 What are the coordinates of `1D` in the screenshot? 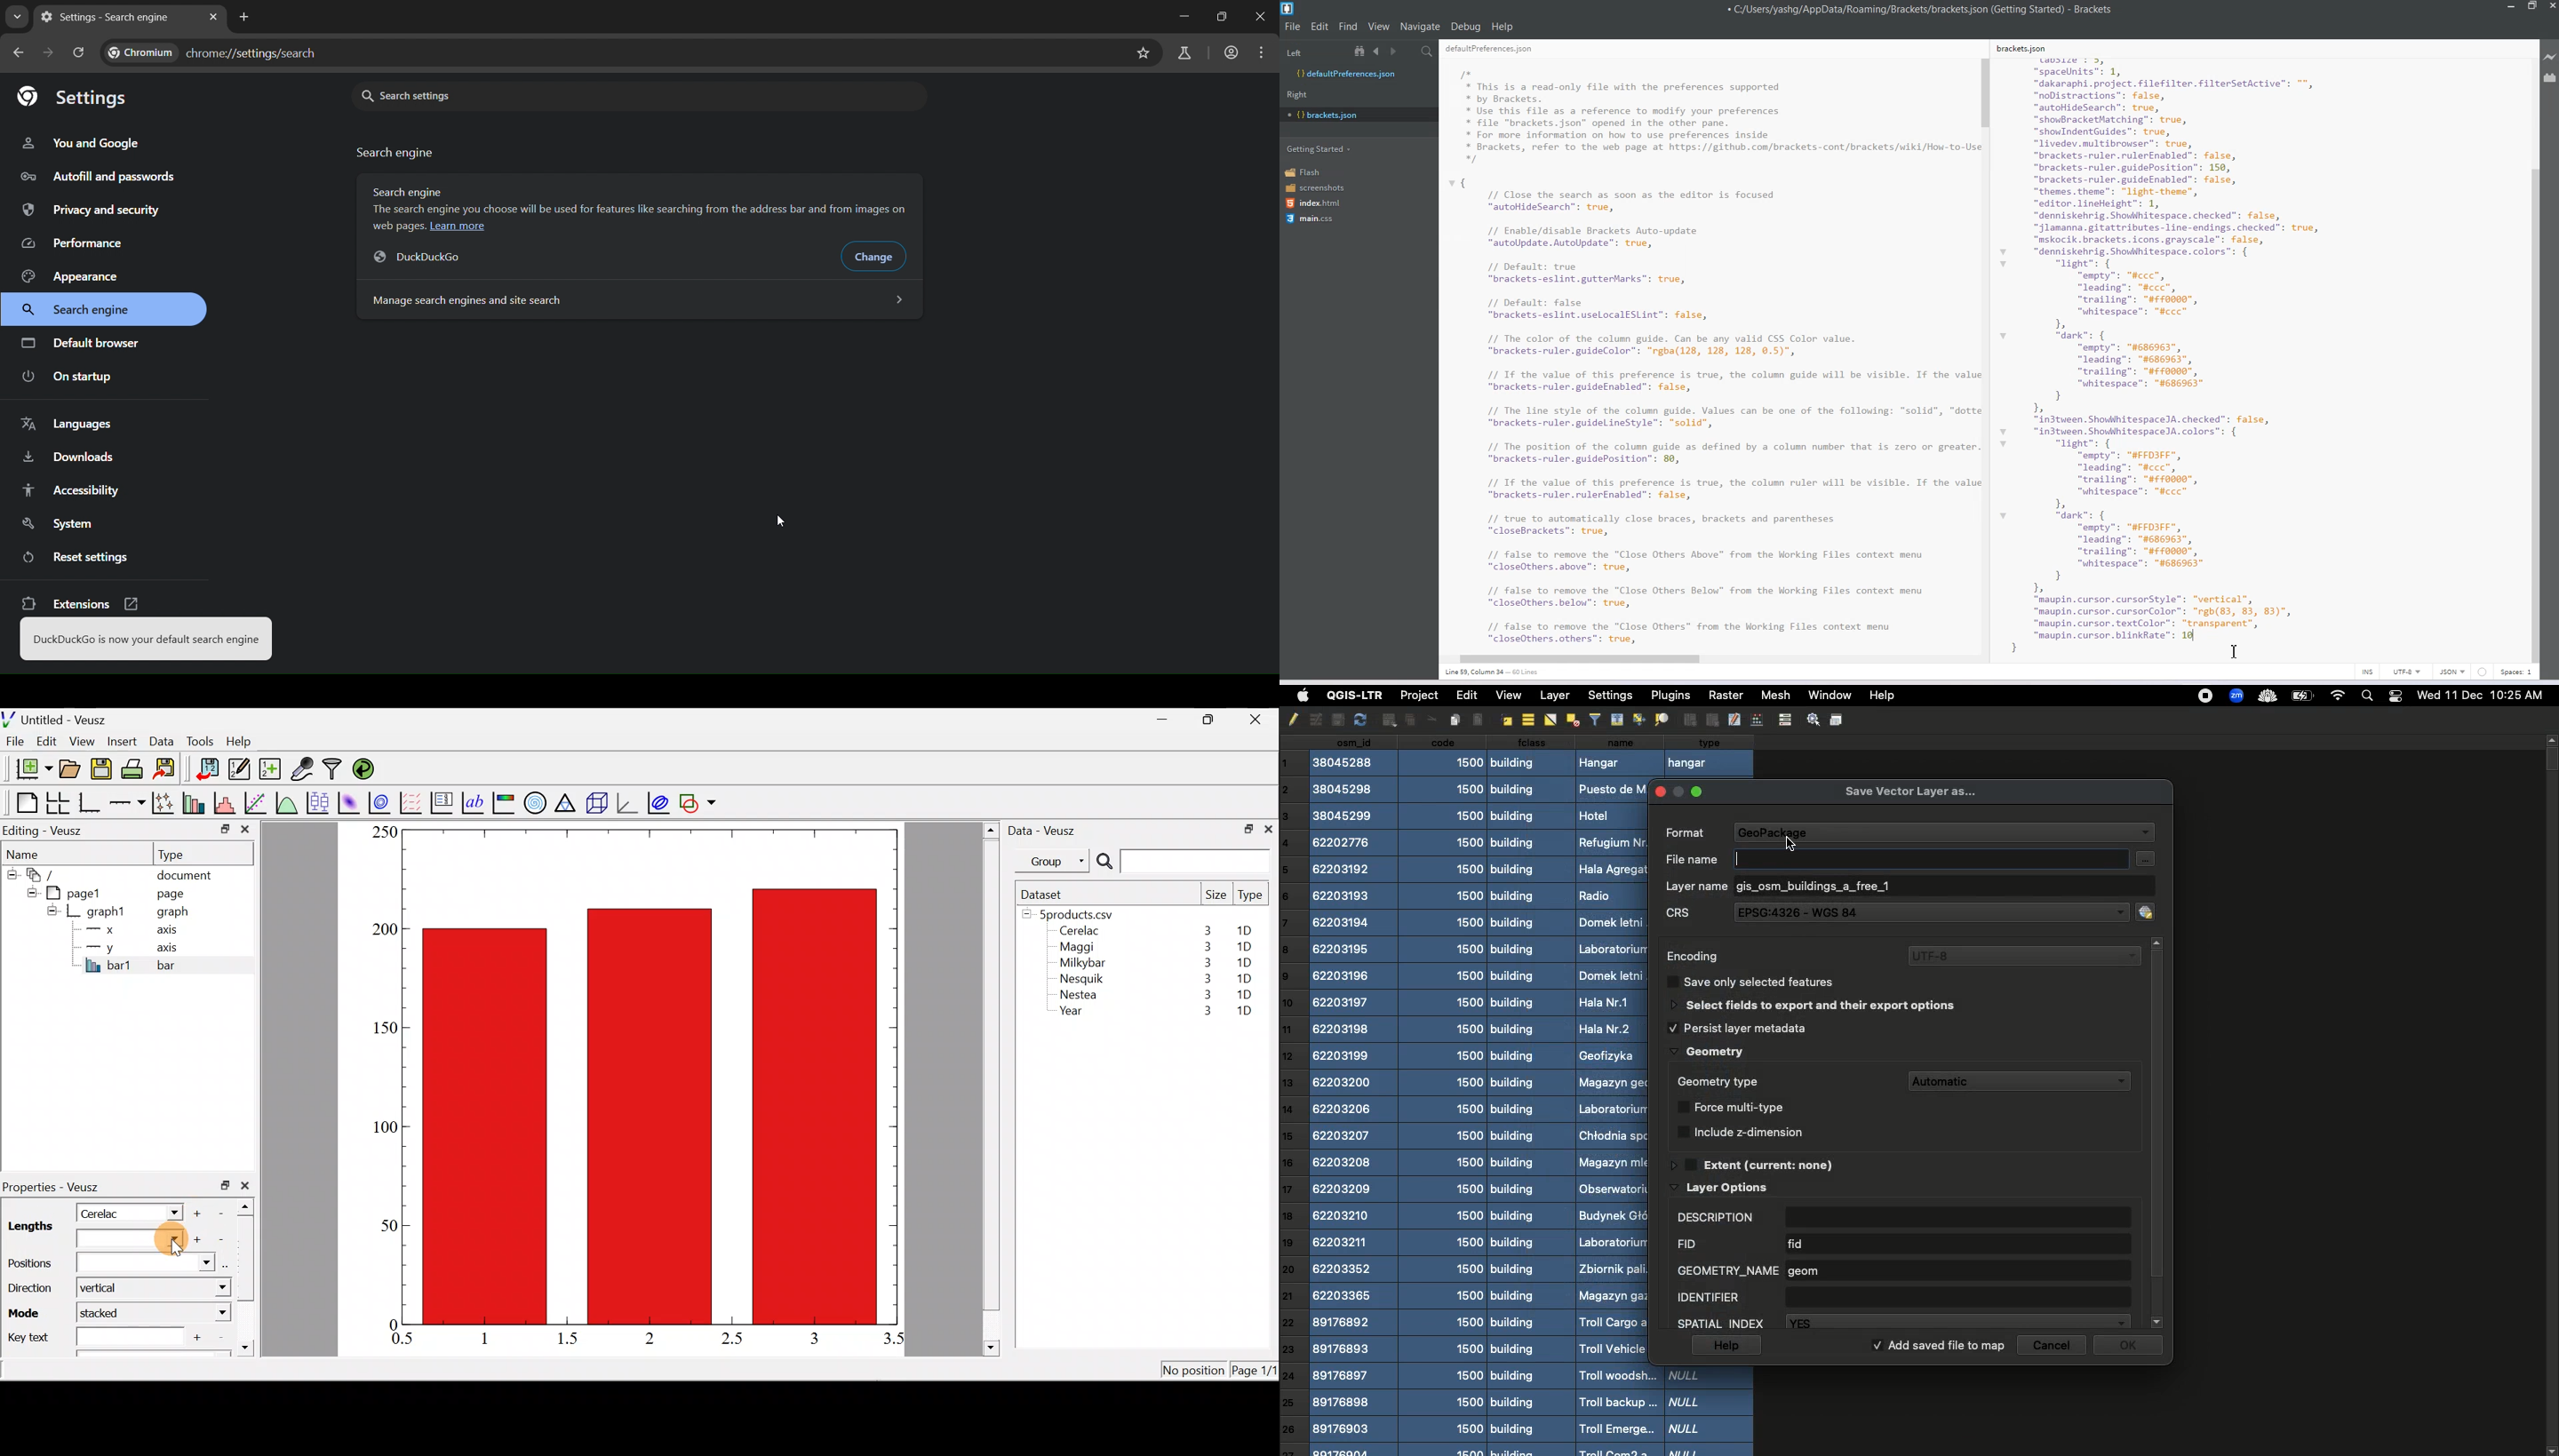 It's located at (1246, 976).